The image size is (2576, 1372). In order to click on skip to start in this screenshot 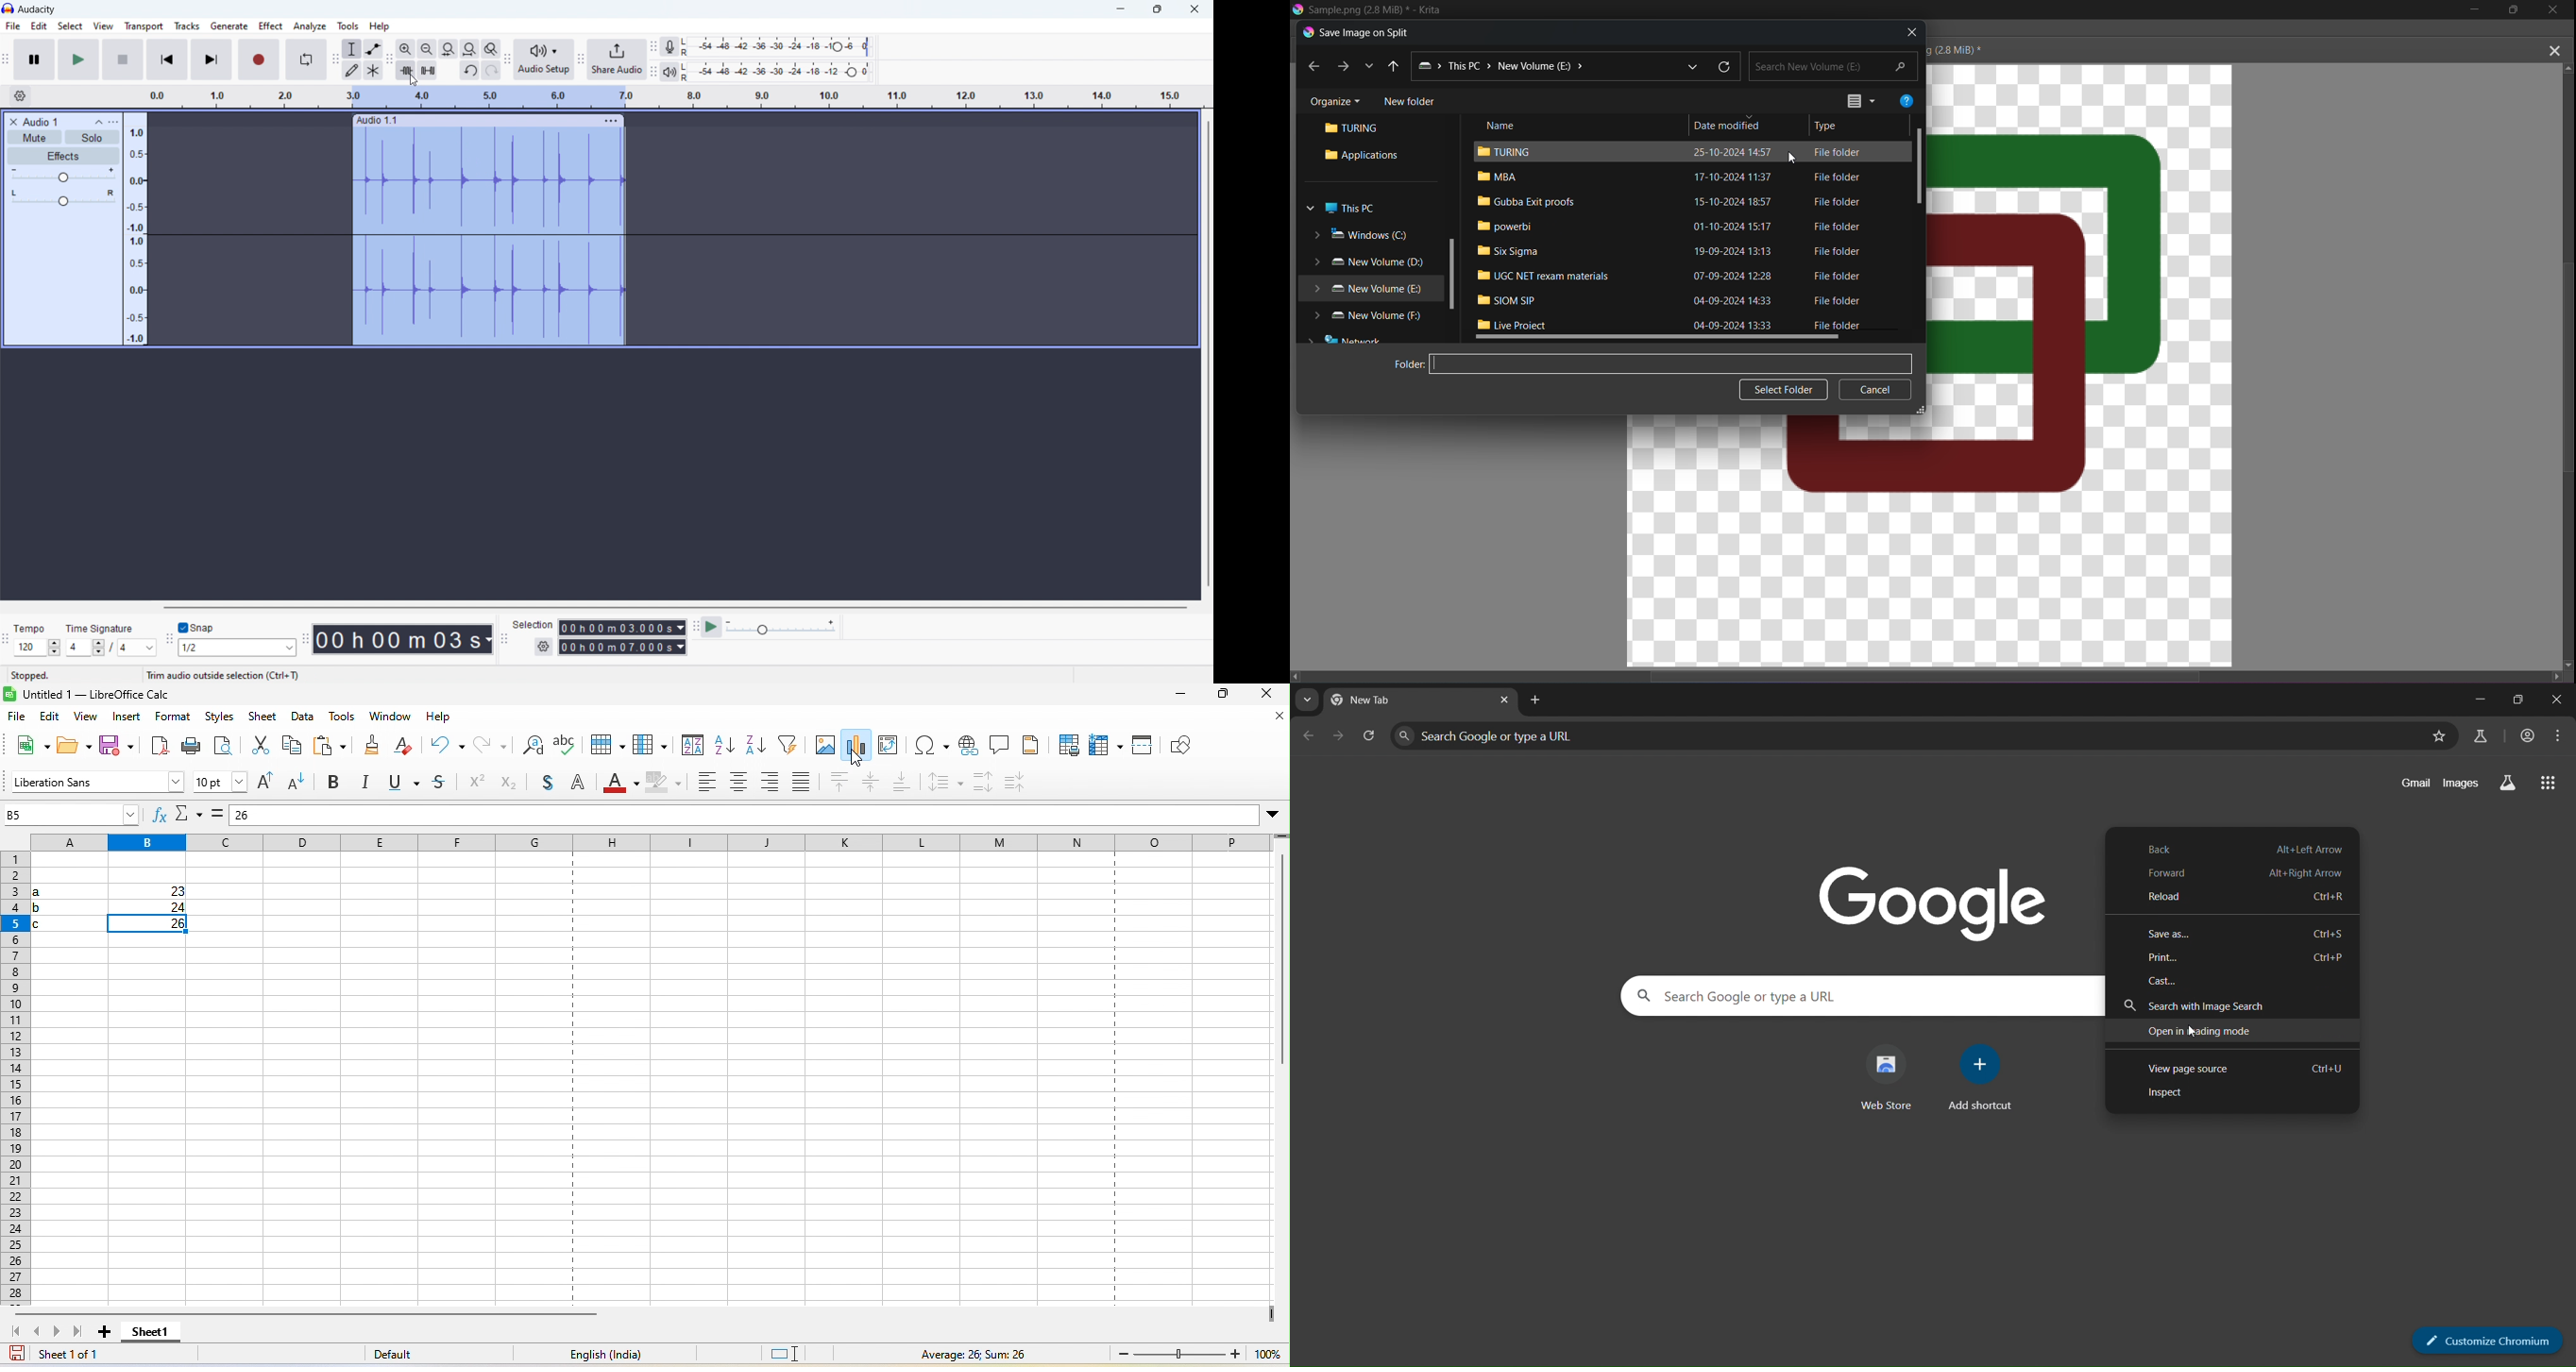, I will do `click(167, 59)`.